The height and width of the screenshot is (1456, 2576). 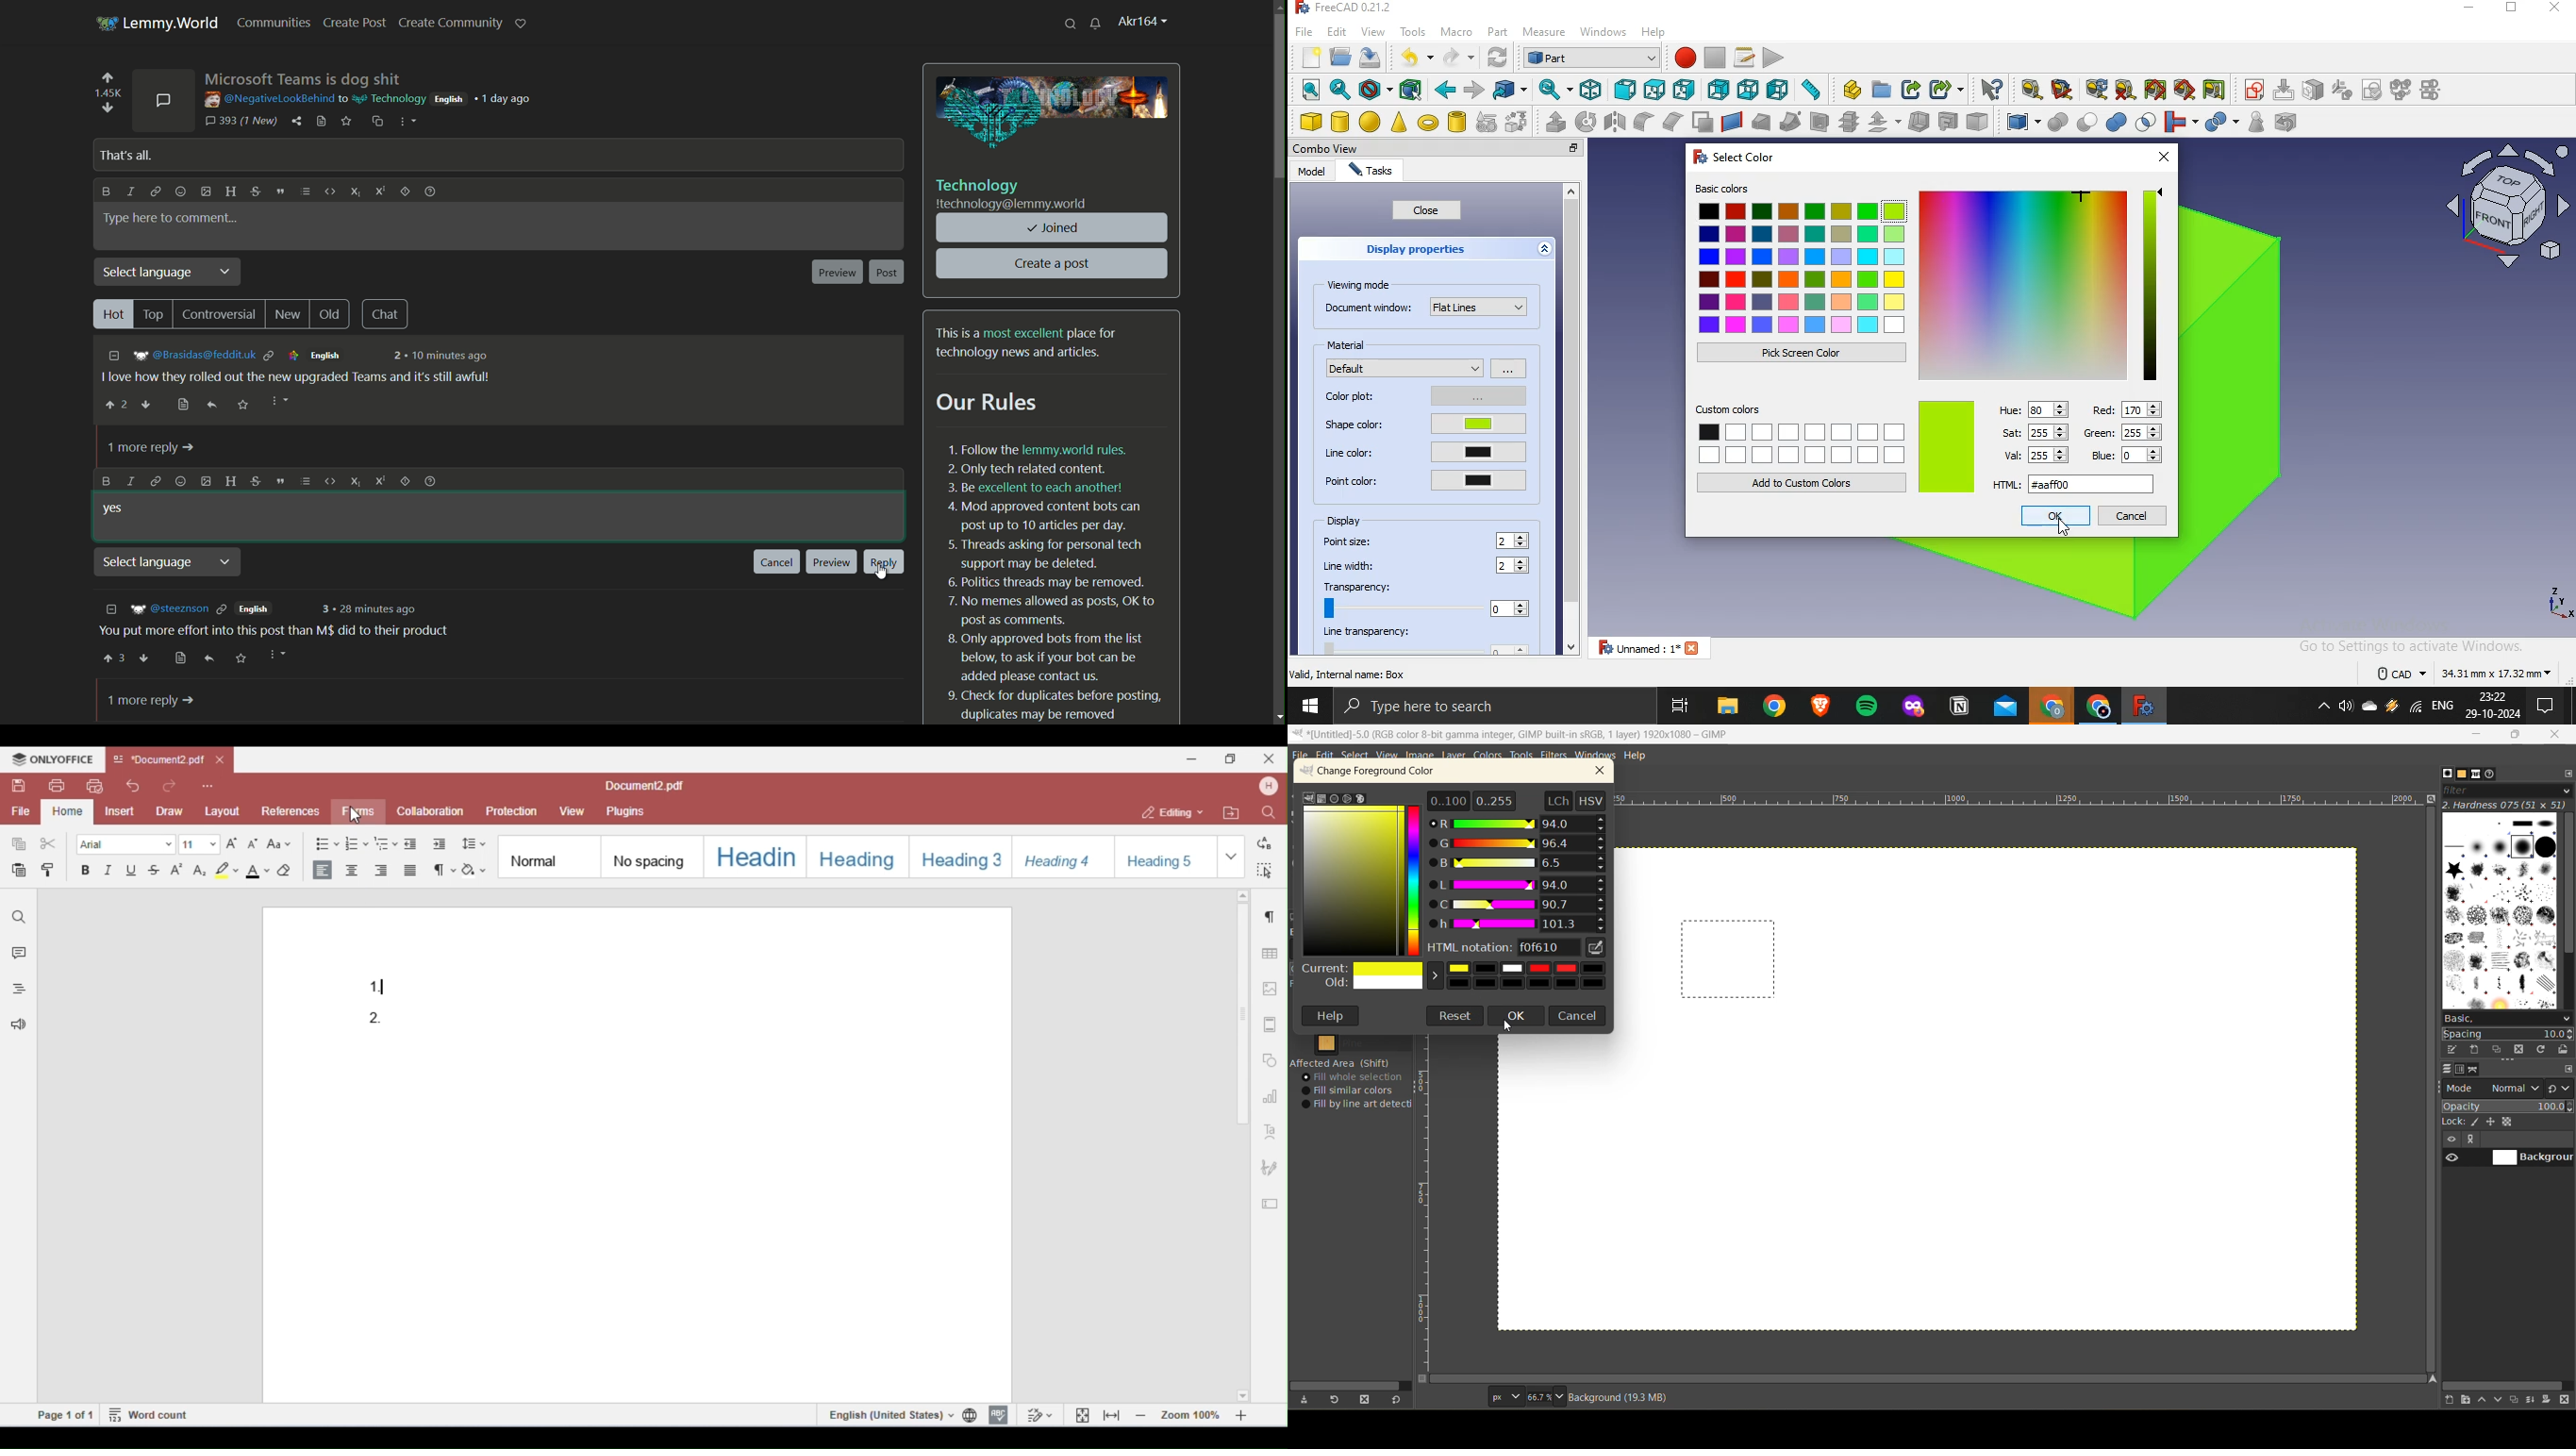 I want to click on font size, so click(x=1528, y=1396).